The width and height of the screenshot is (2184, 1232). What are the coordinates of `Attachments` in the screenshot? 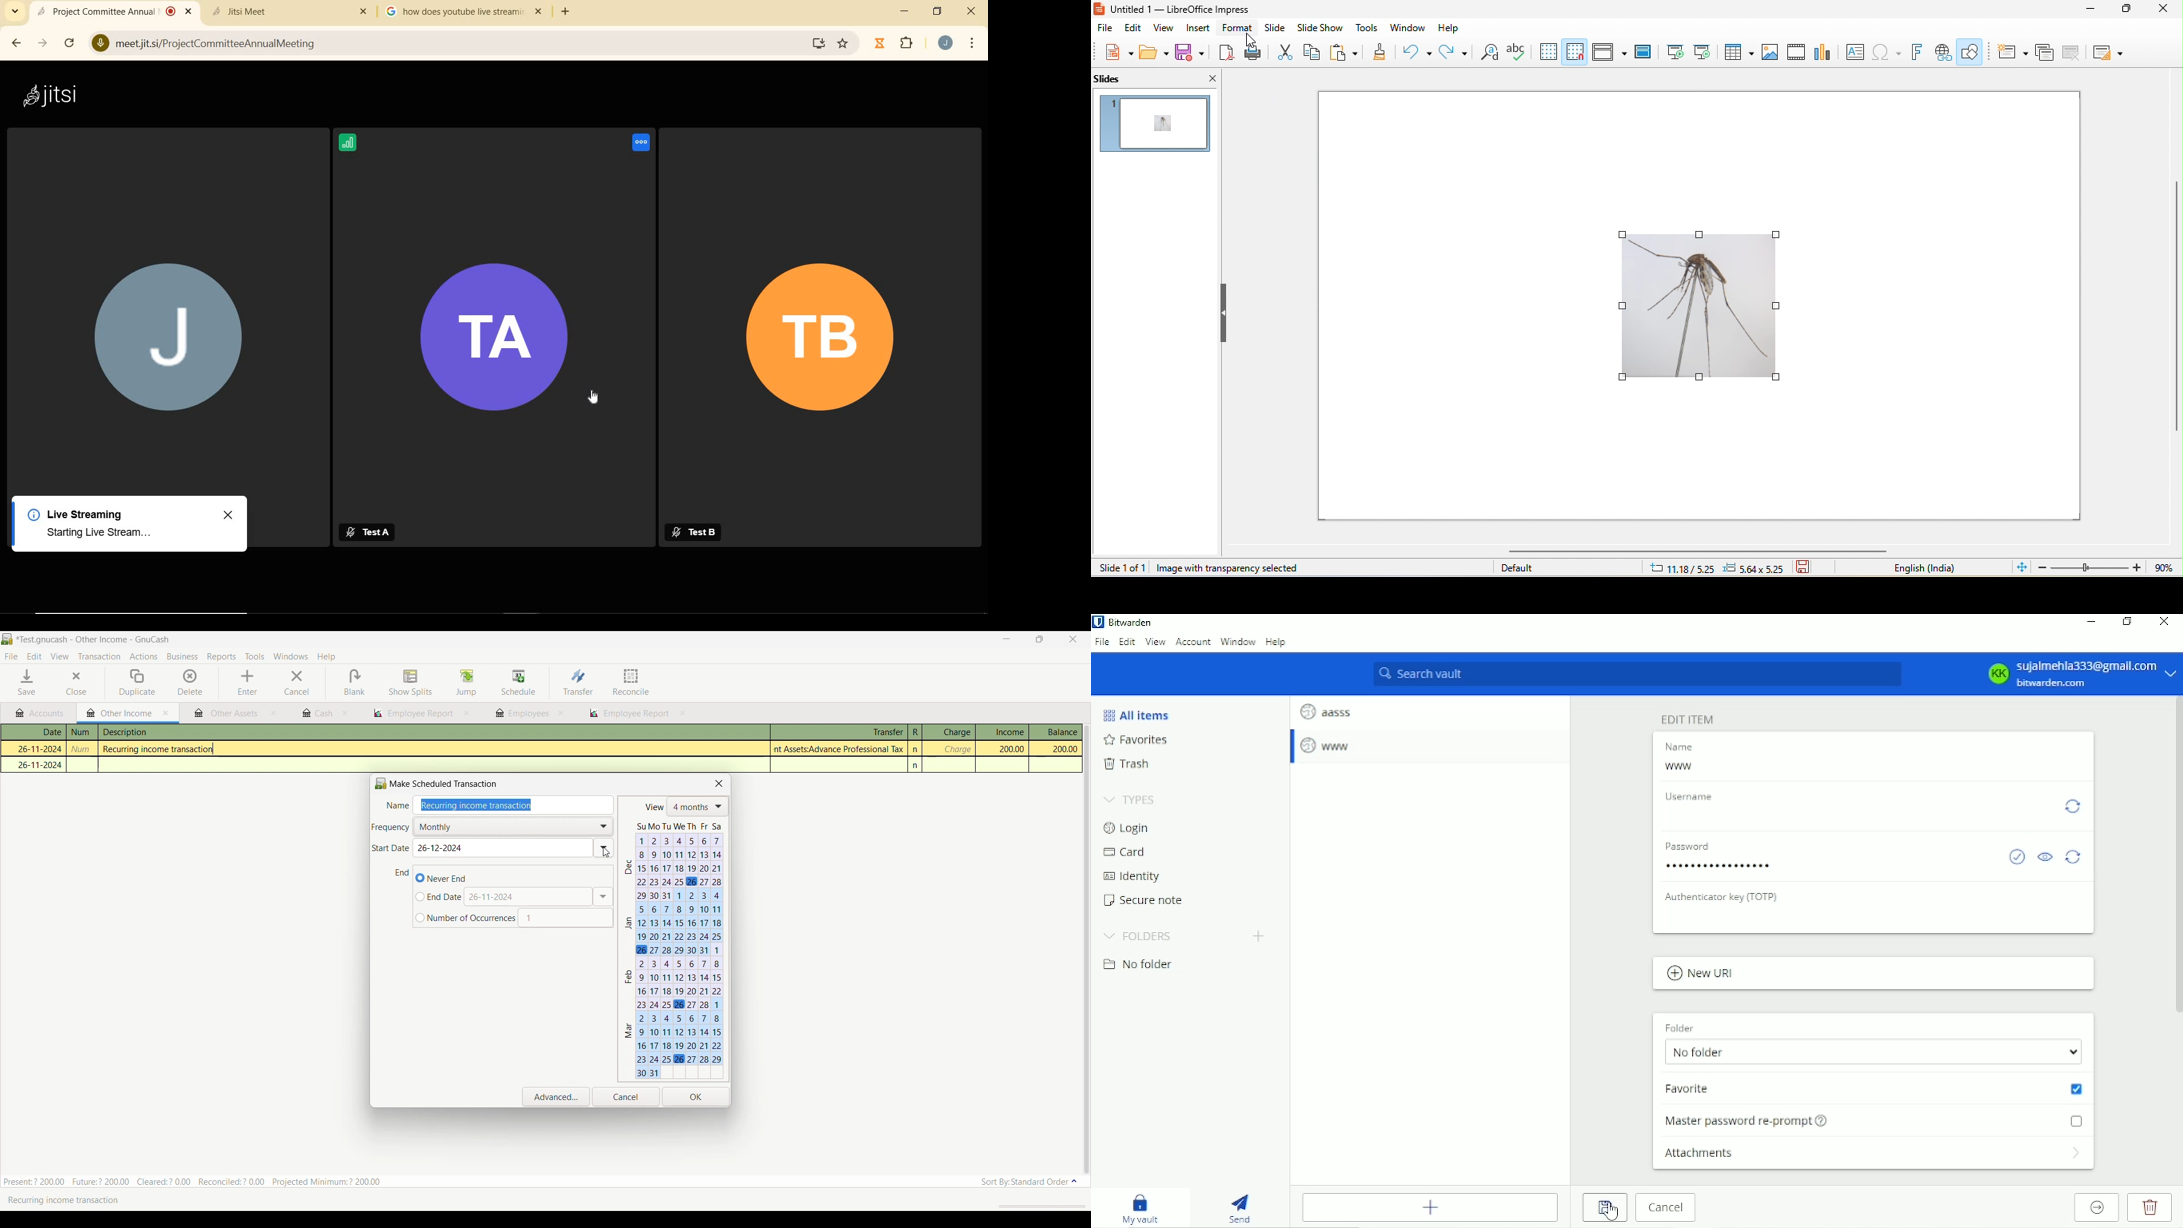 It's located at (1875, 1157).